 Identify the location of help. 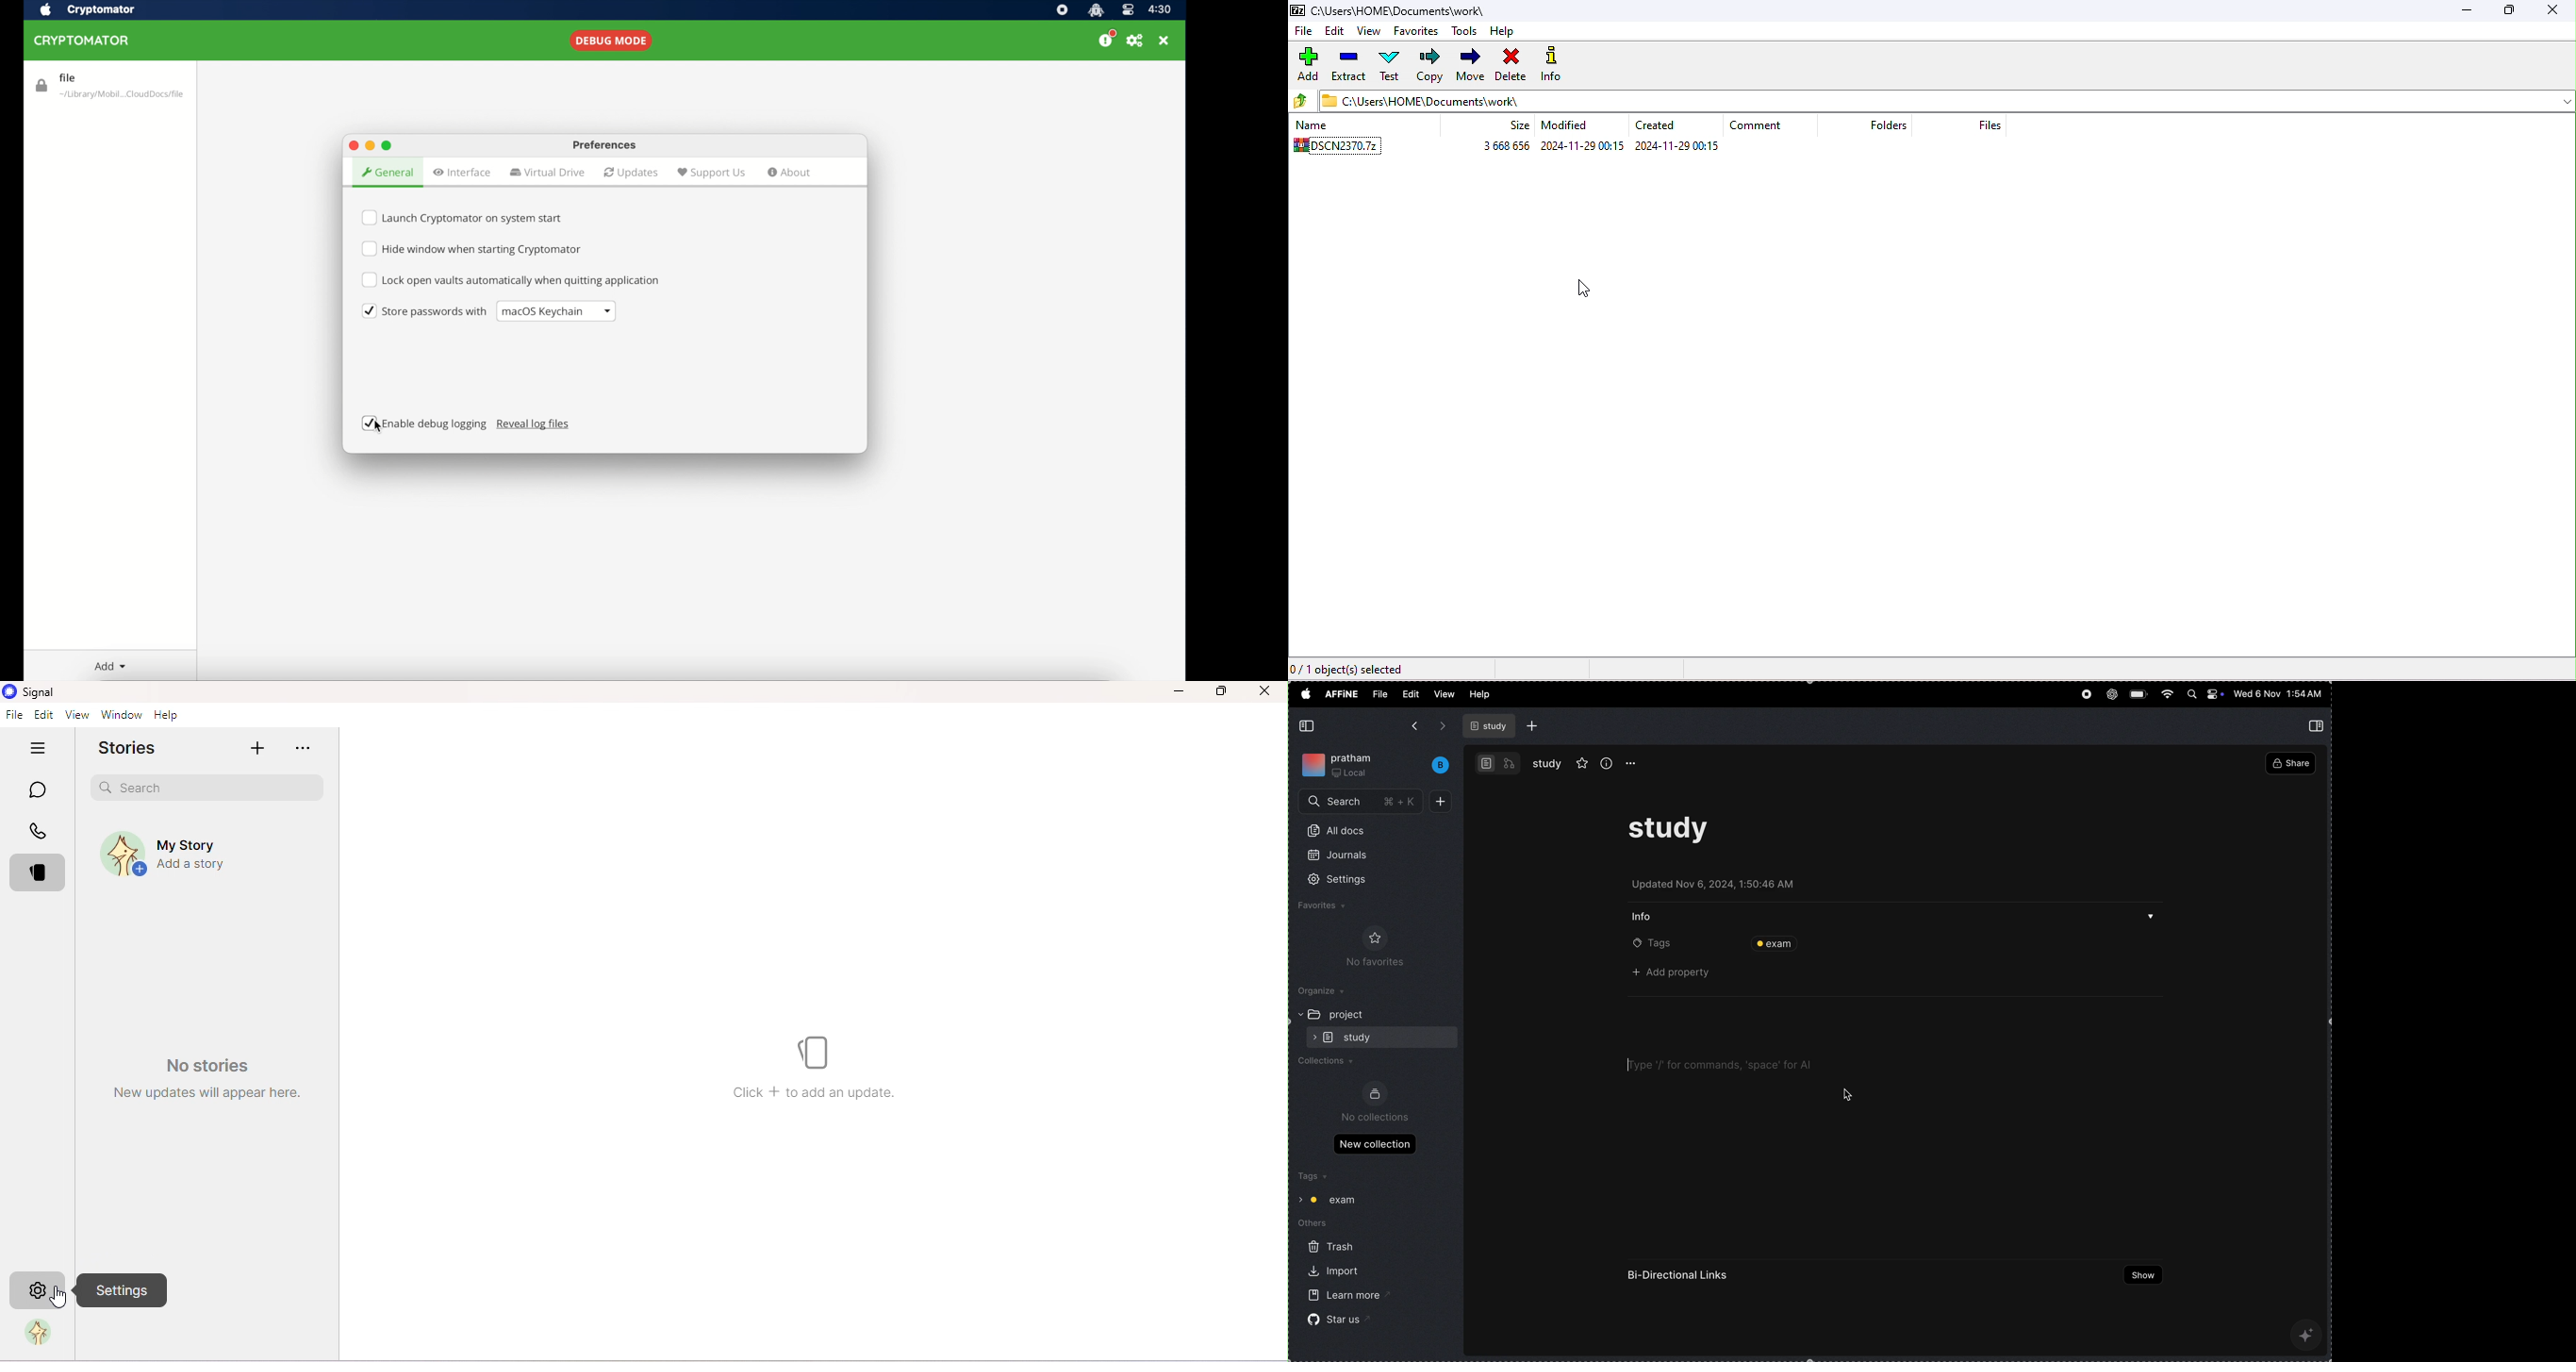
(1506, 34).